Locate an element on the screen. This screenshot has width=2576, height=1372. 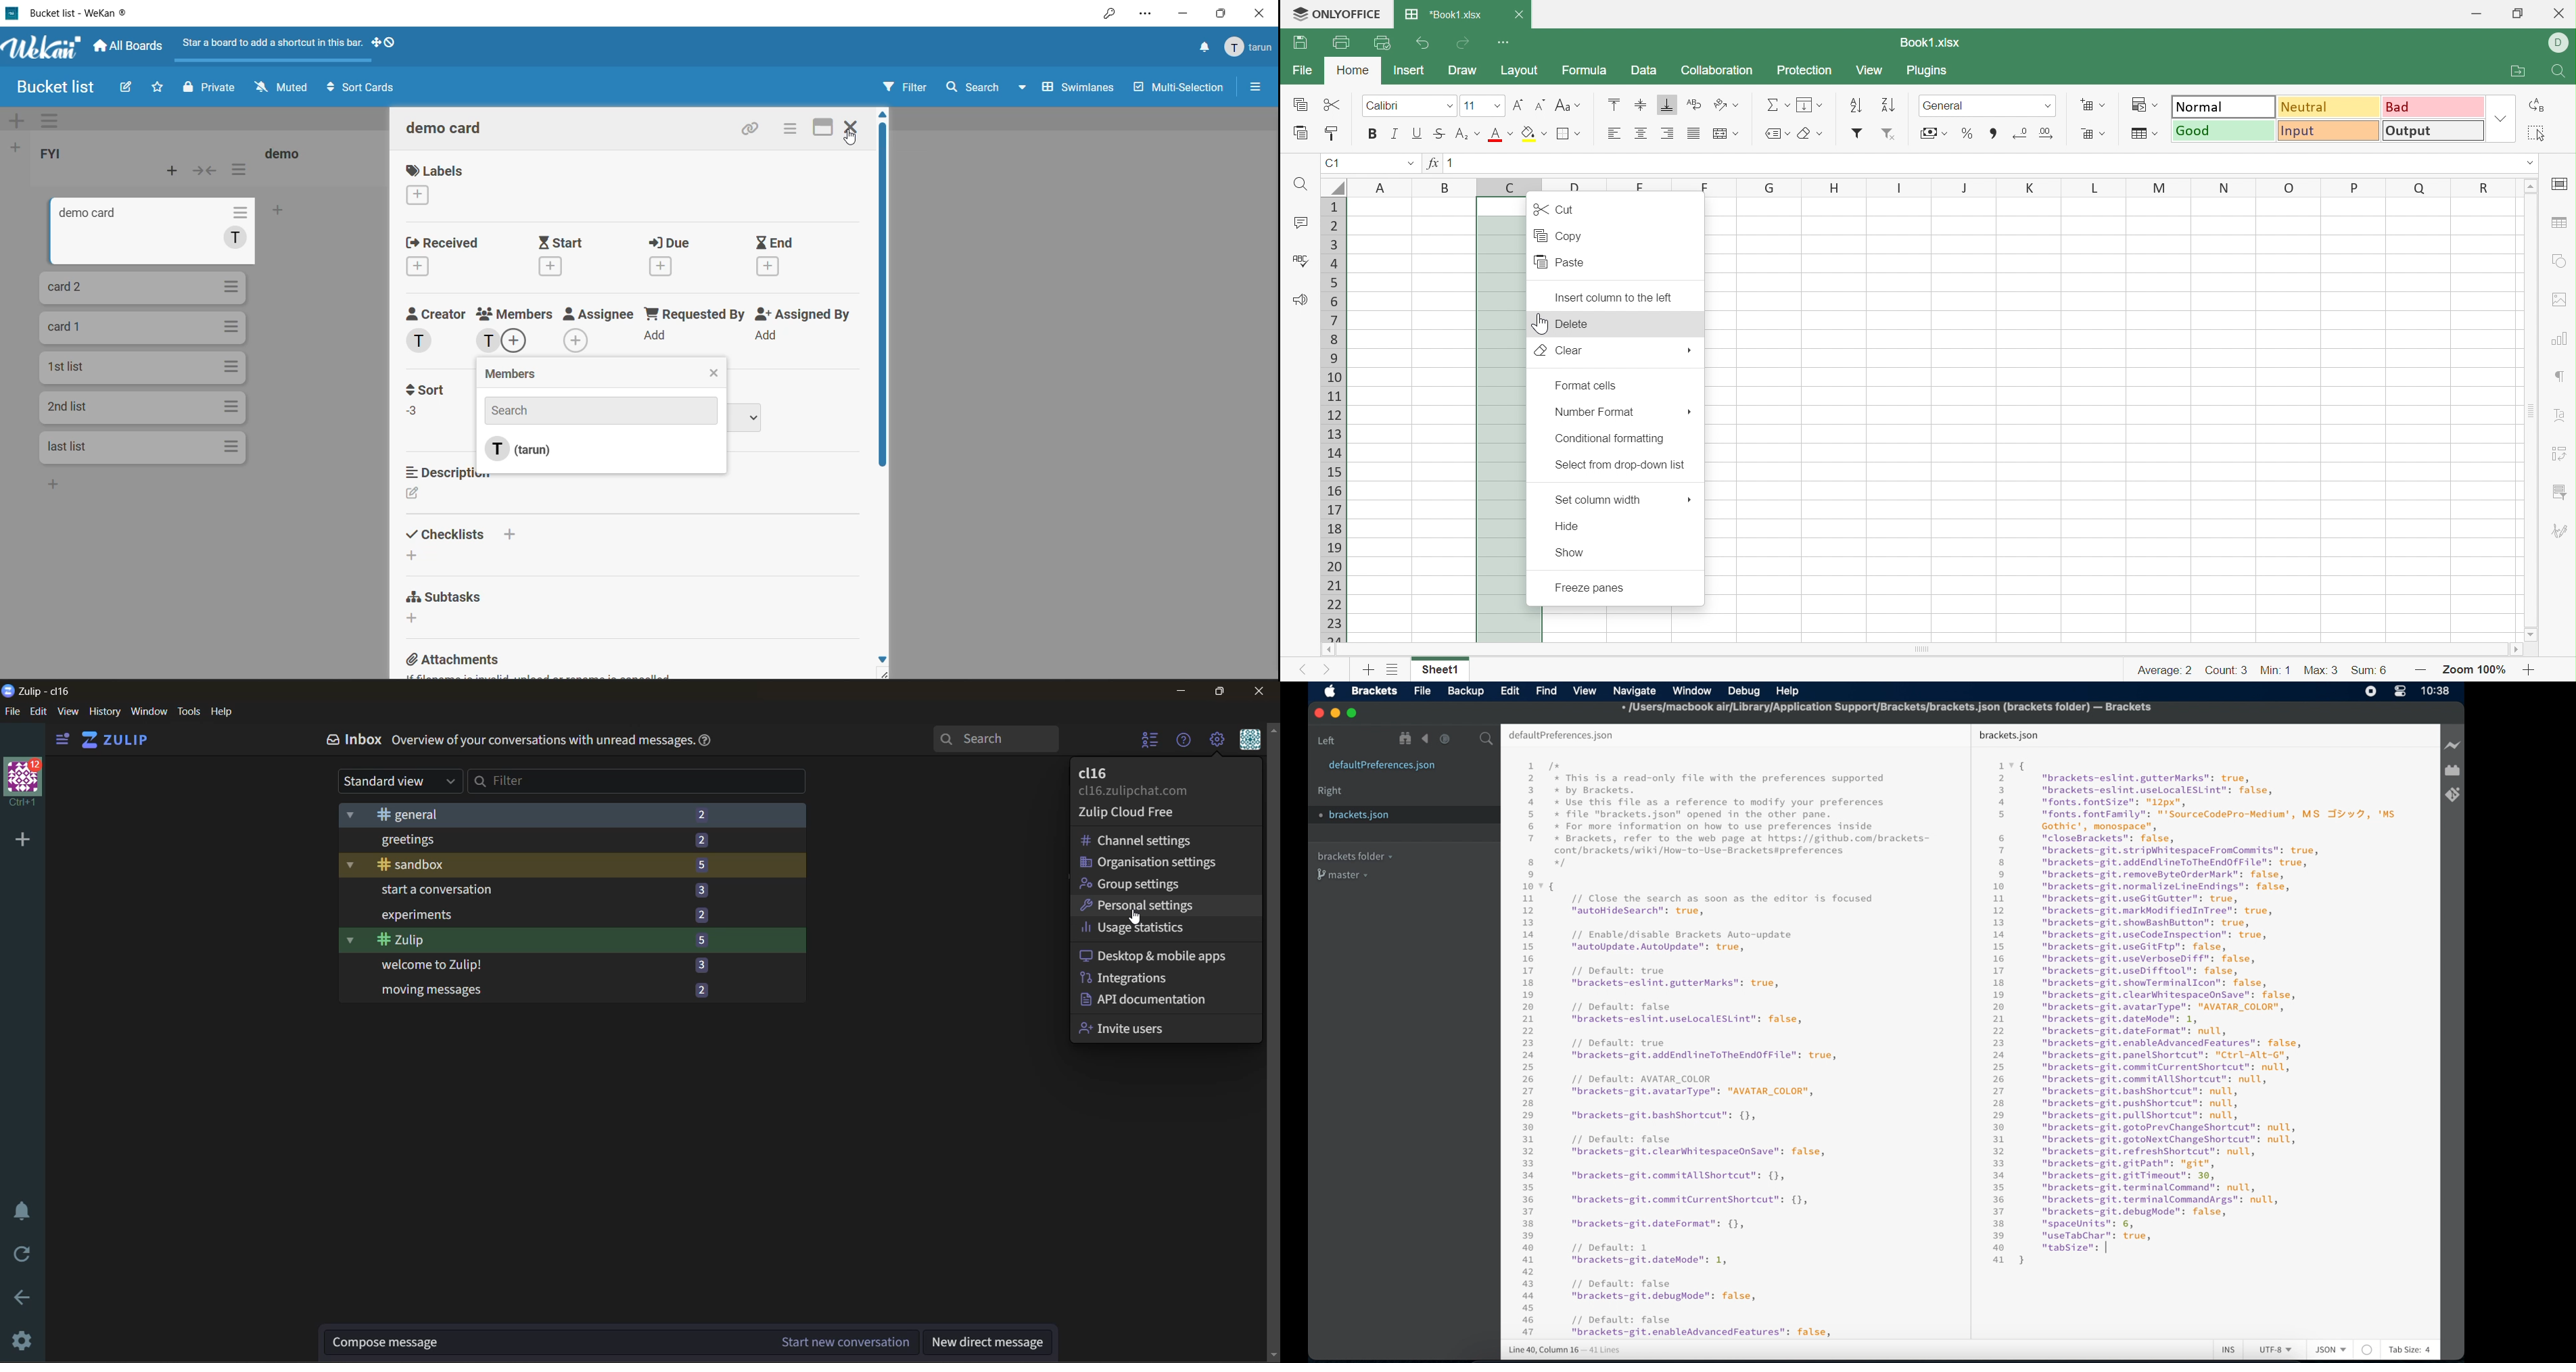
Align Right is located at coordinates (1668, 135).